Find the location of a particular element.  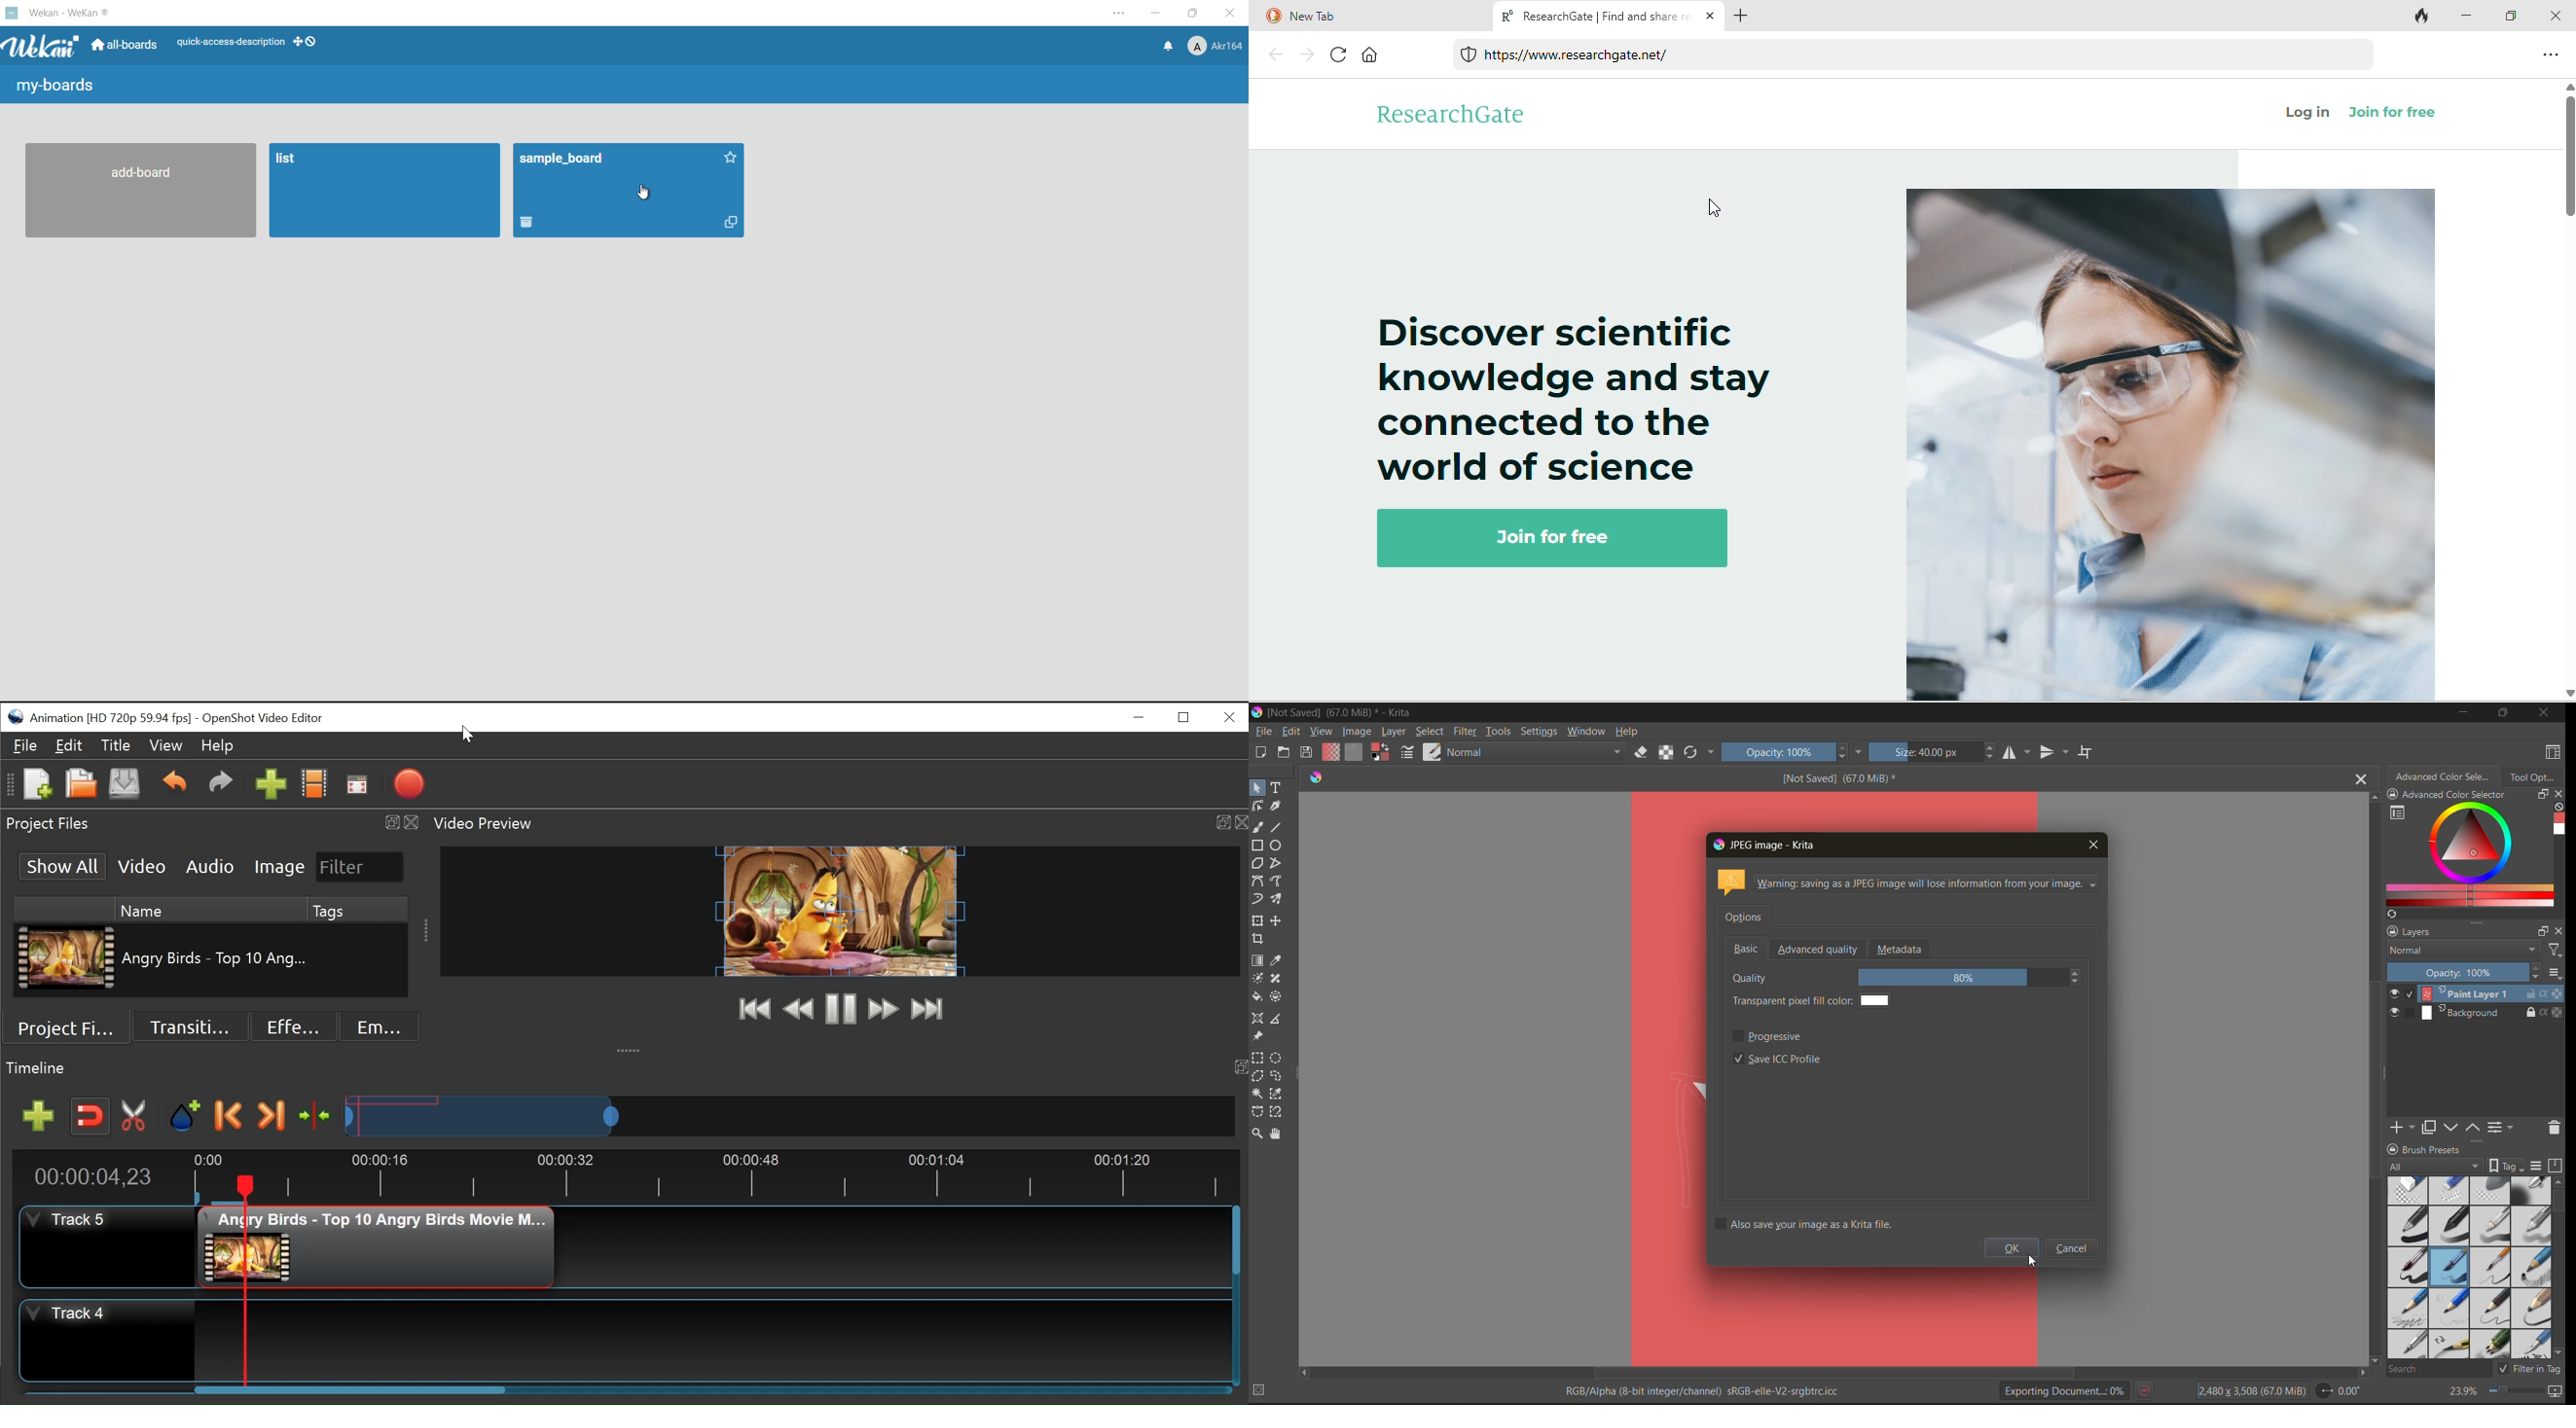

metadata is located at coordinates (1710, 1389).